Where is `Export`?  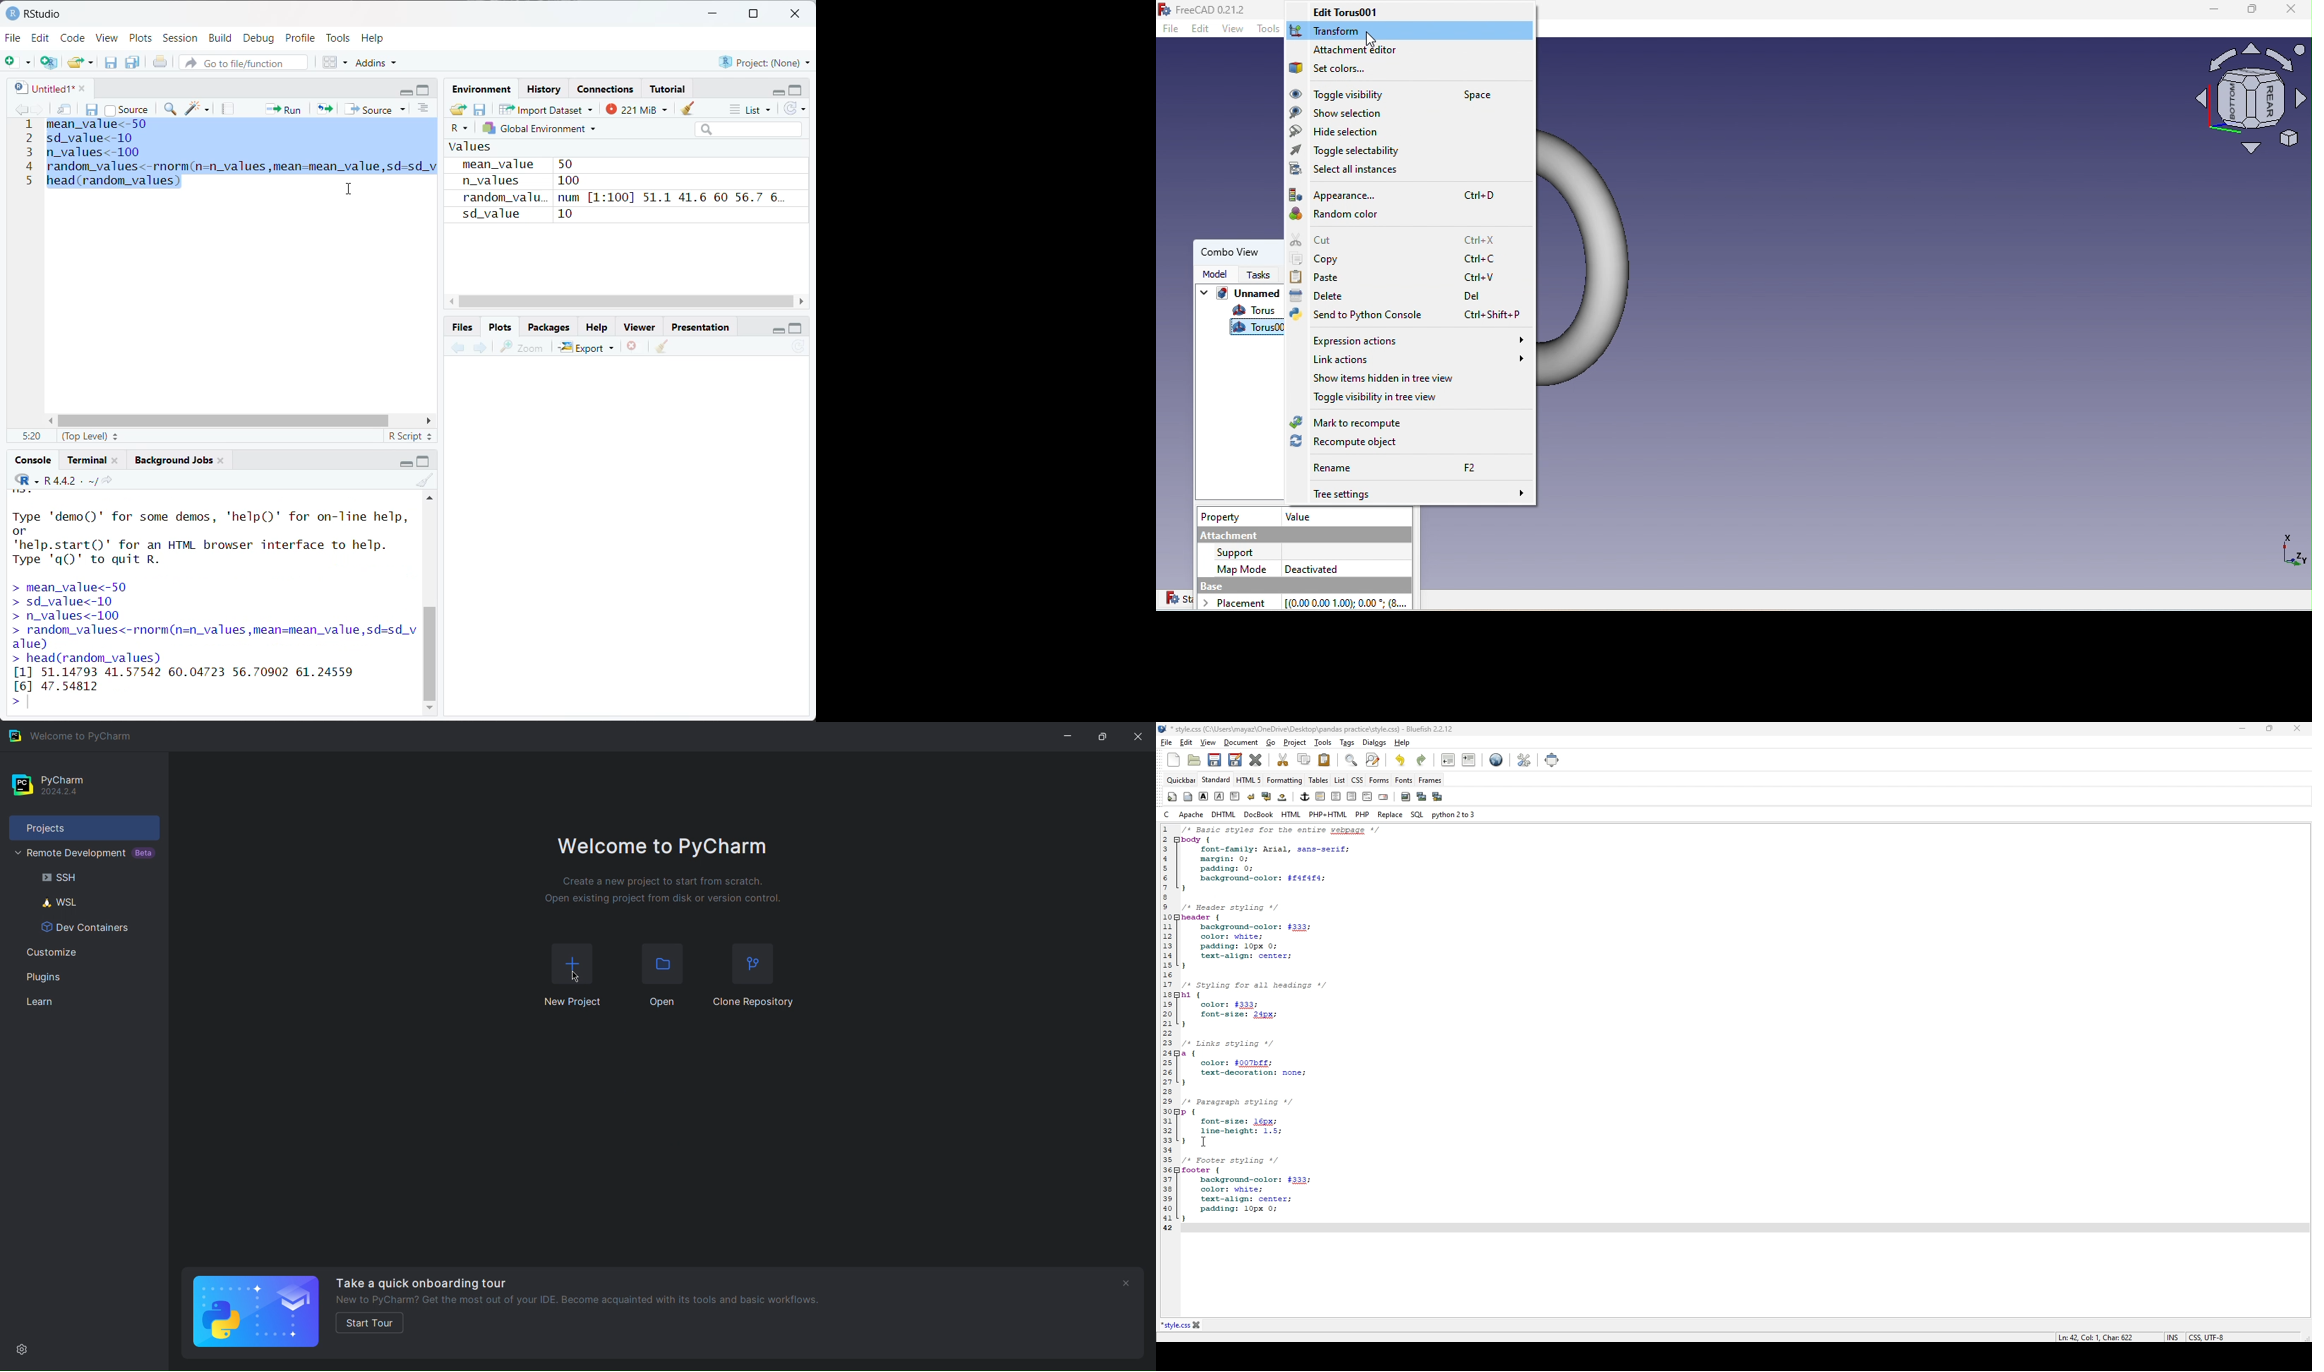
Export is located at coordinates (588, 347).